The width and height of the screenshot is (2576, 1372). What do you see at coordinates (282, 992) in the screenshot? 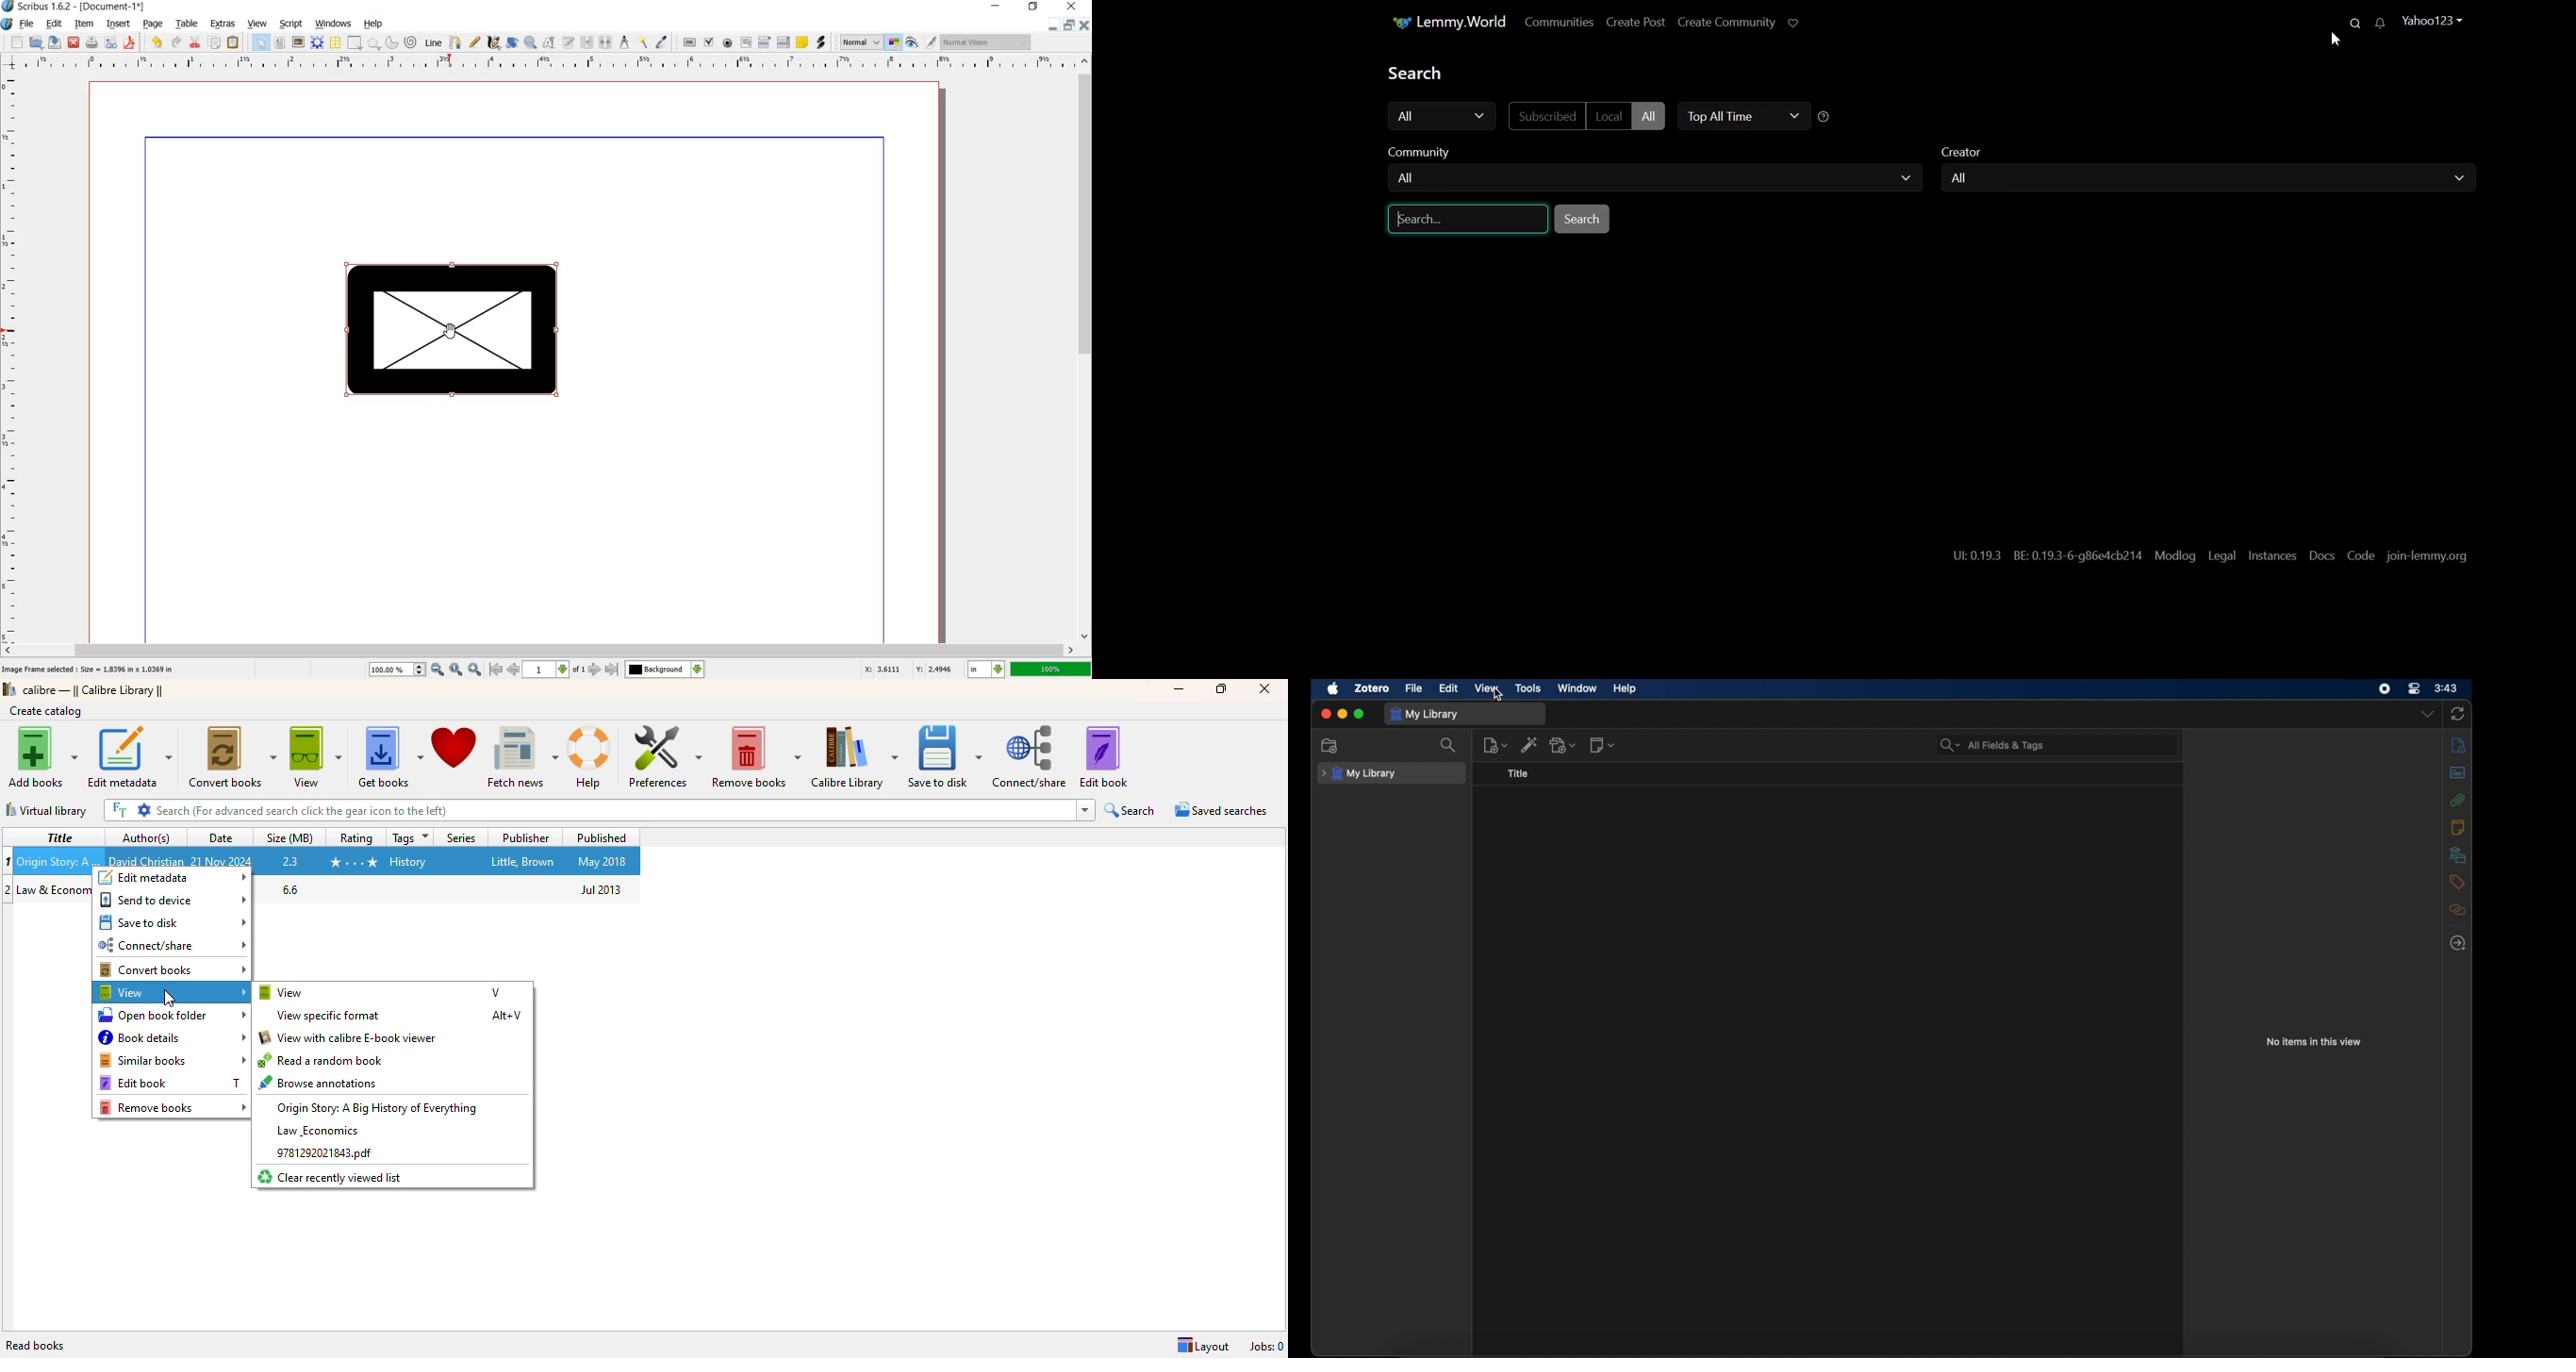
I see `view` at bounding box center [282, 992].